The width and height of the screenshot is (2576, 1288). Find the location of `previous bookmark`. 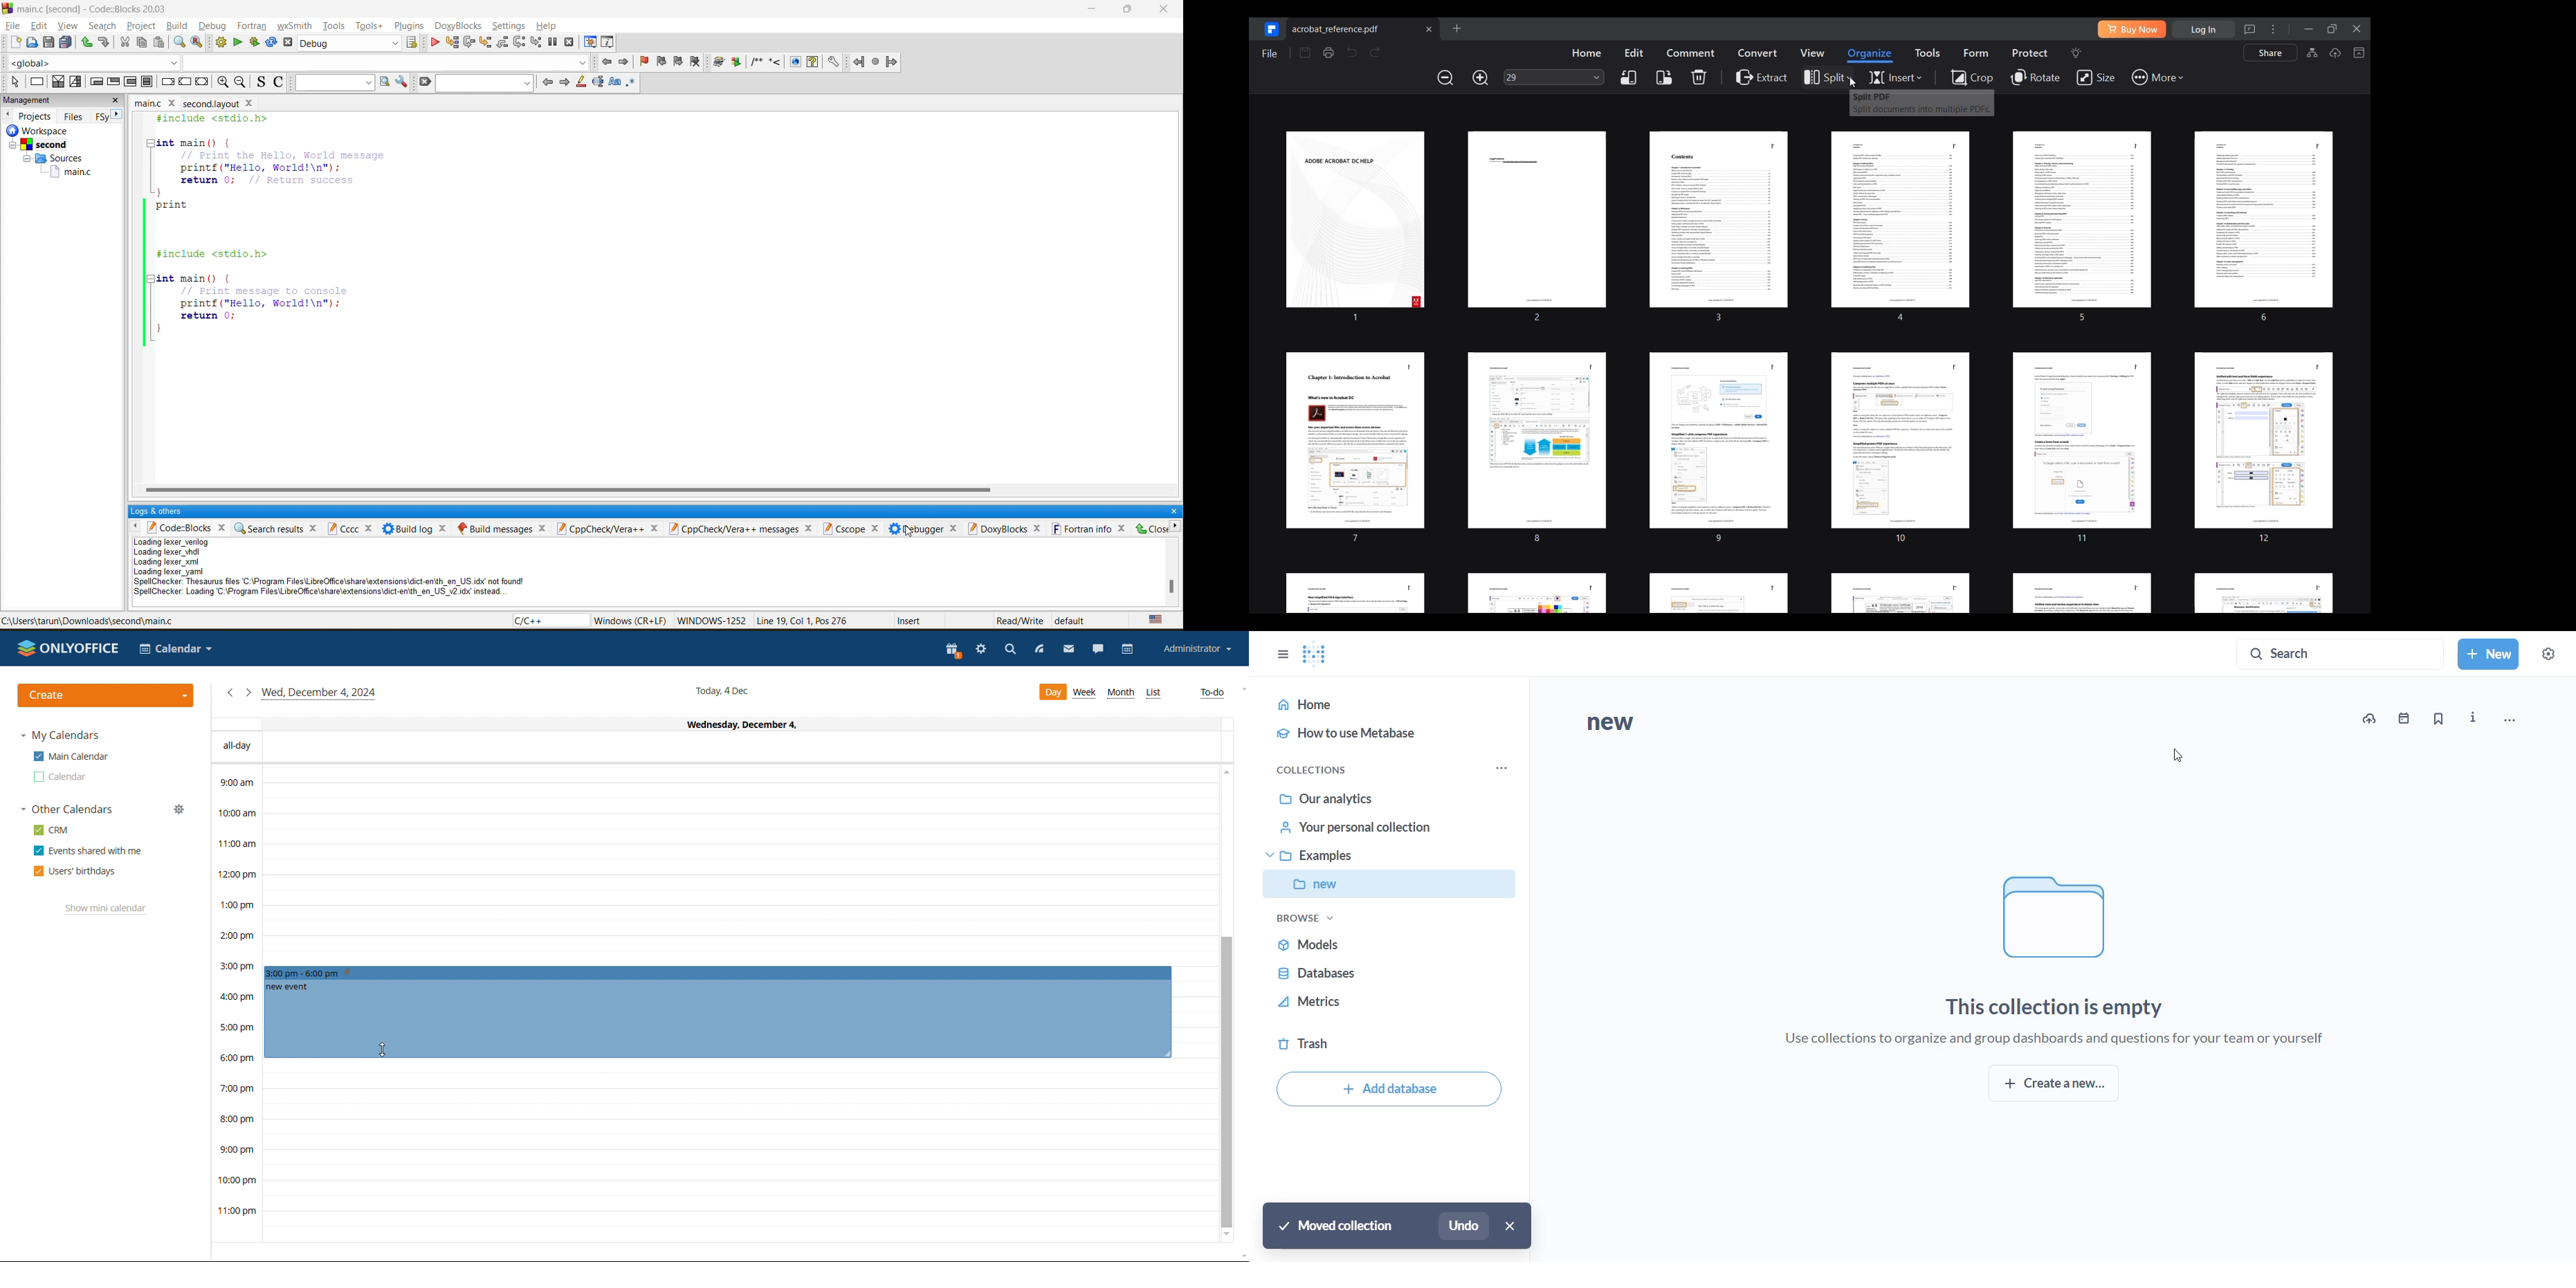

previous bookmark is located at coordinates (662, 60).